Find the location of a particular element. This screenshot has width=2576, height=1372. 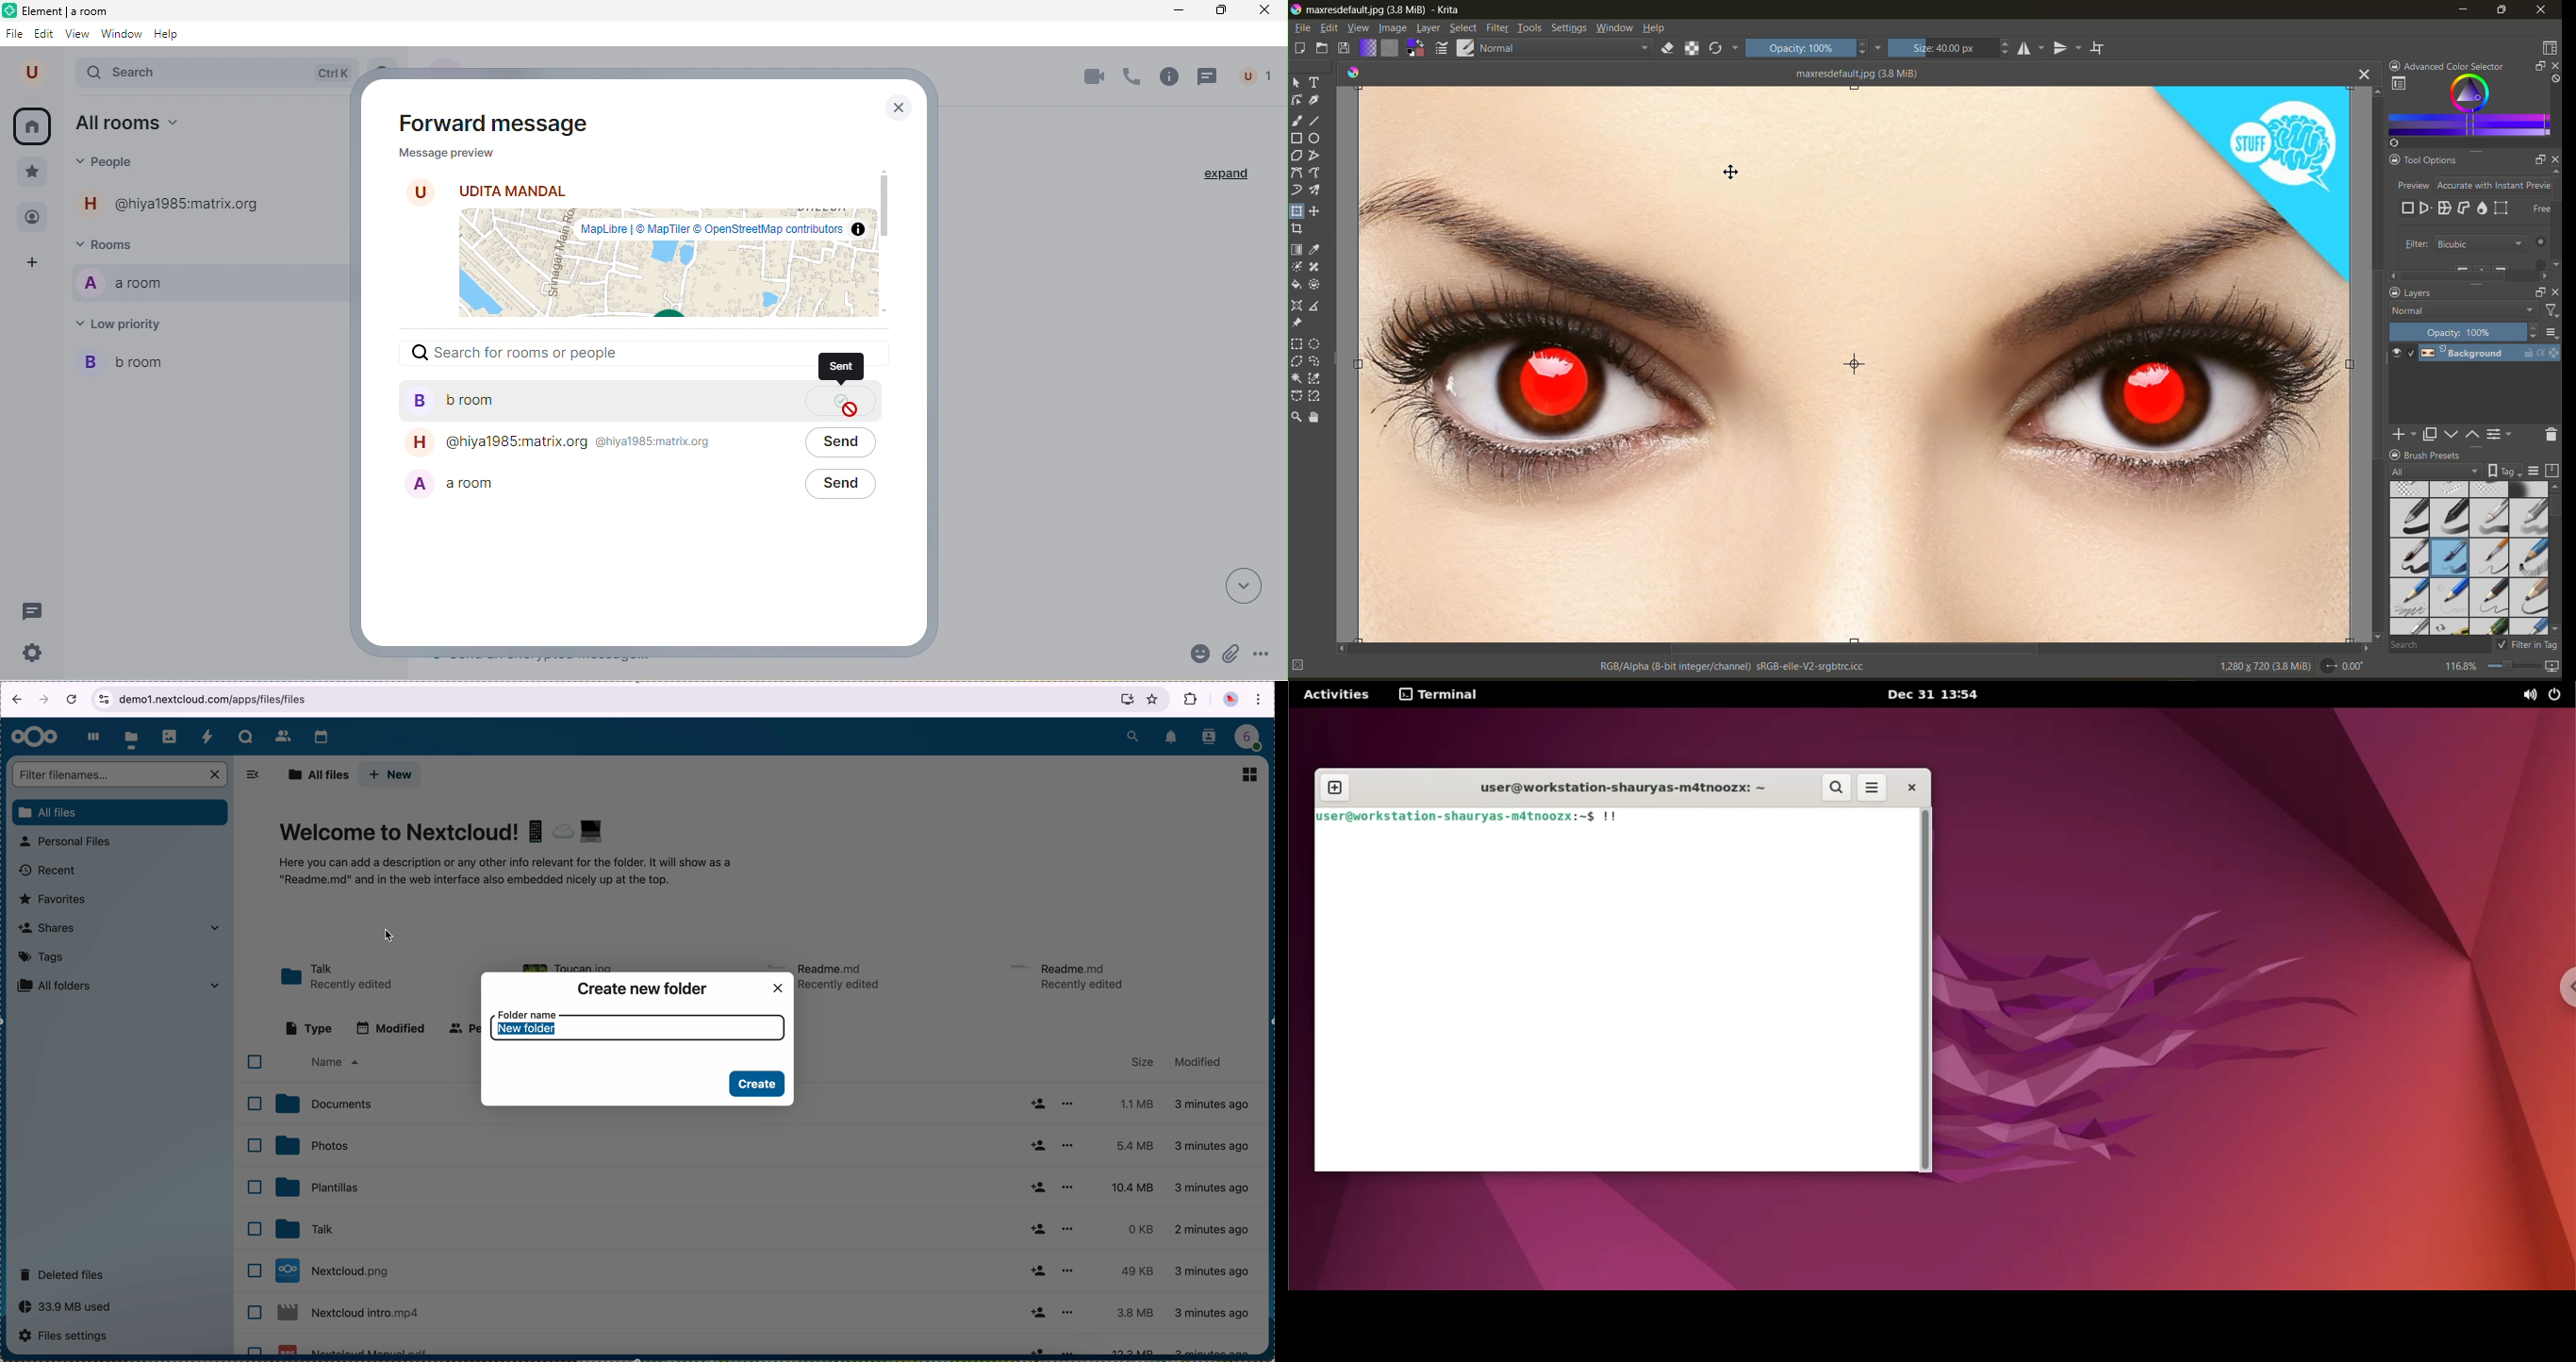

close docker is located at coordinates (2553, 65).